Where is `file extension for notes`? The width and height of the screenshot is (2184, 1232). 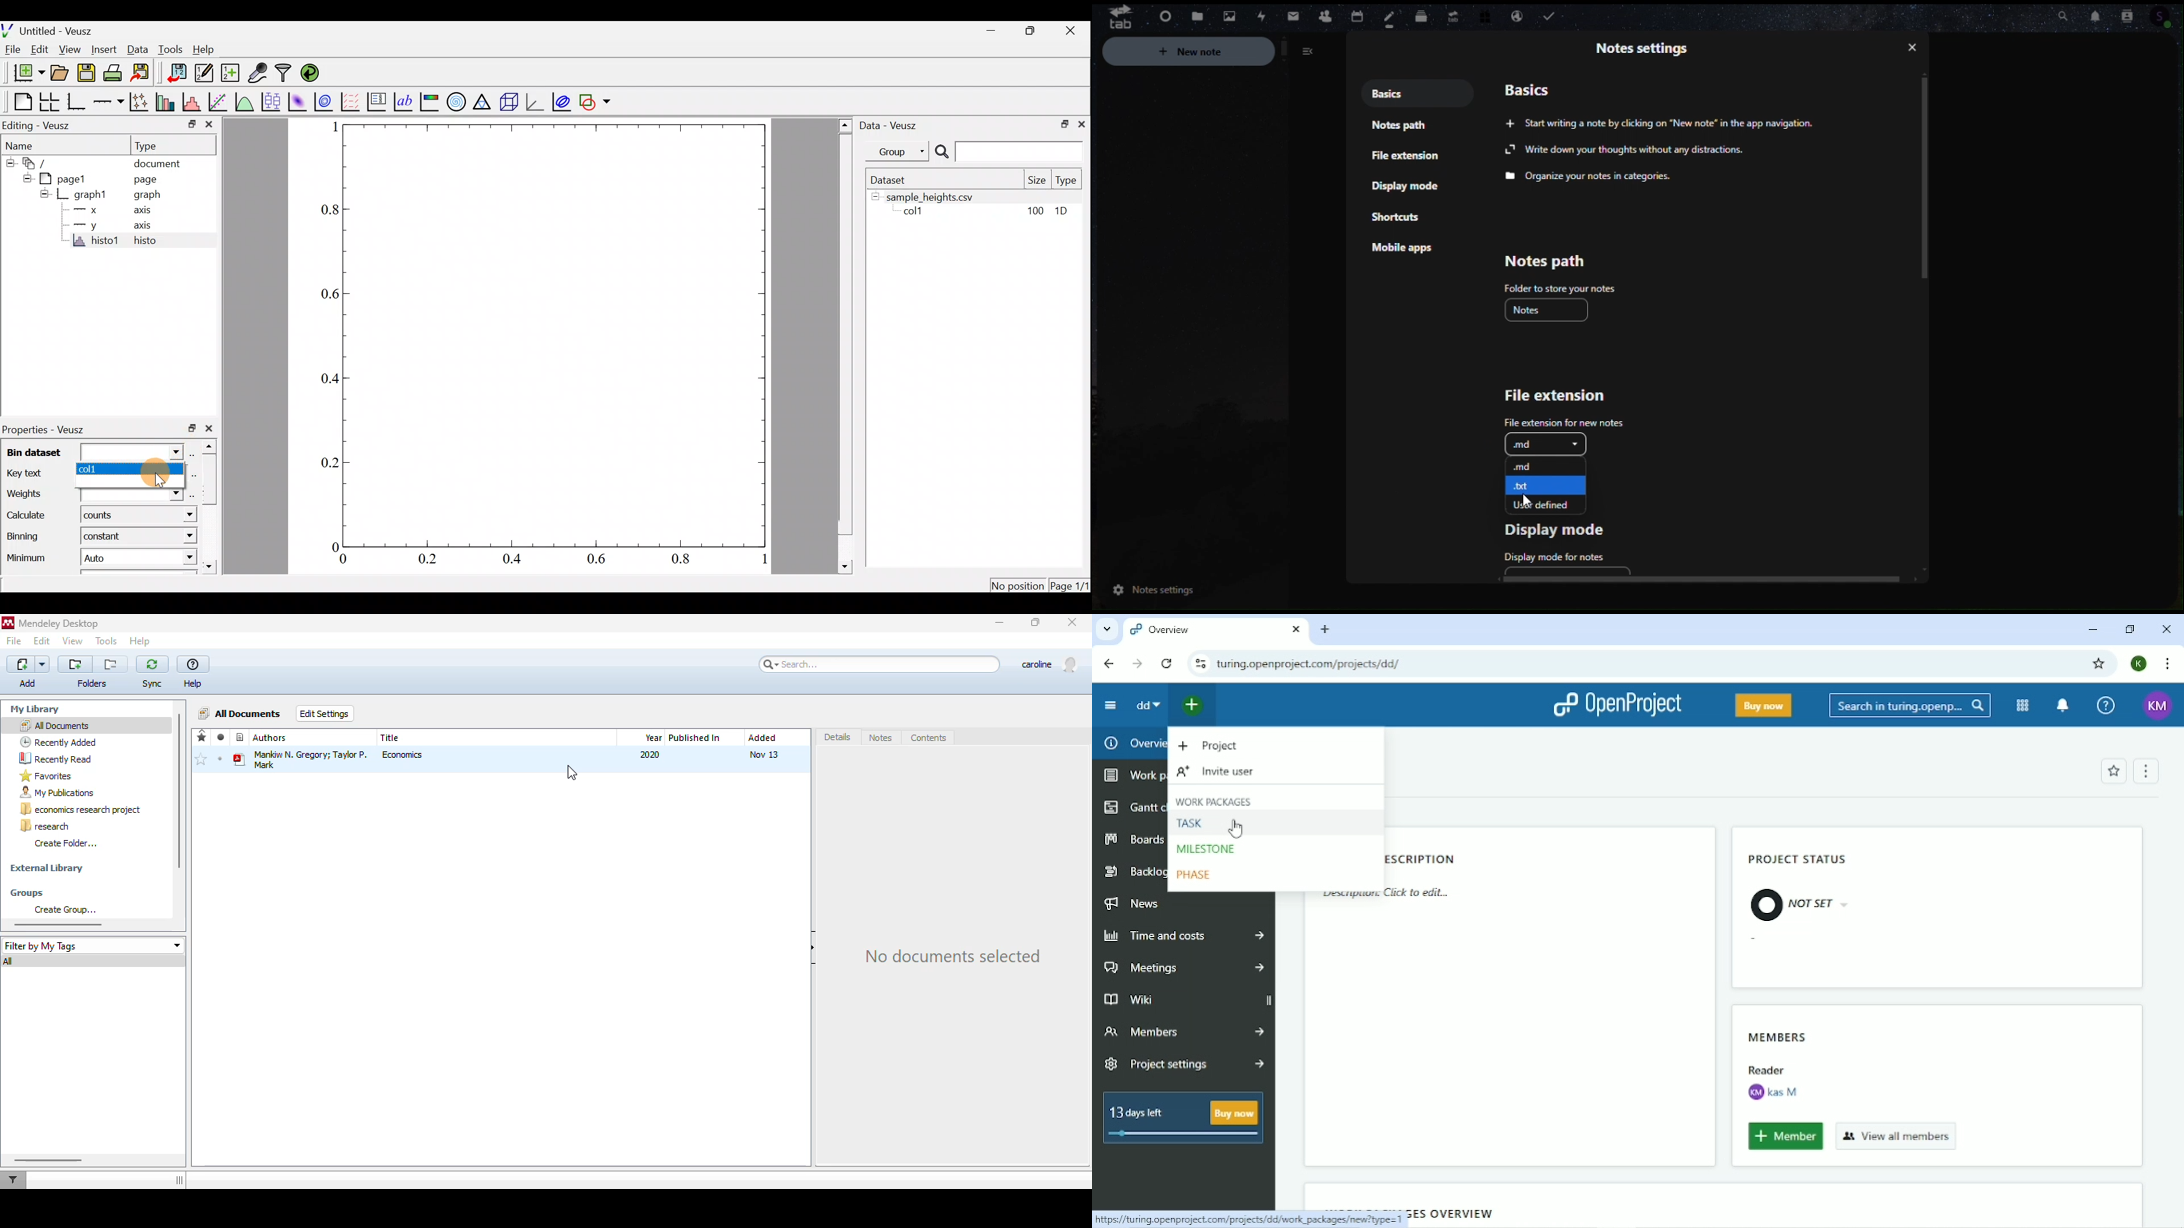 file extension for notes is located at coordinates (1558, 420).